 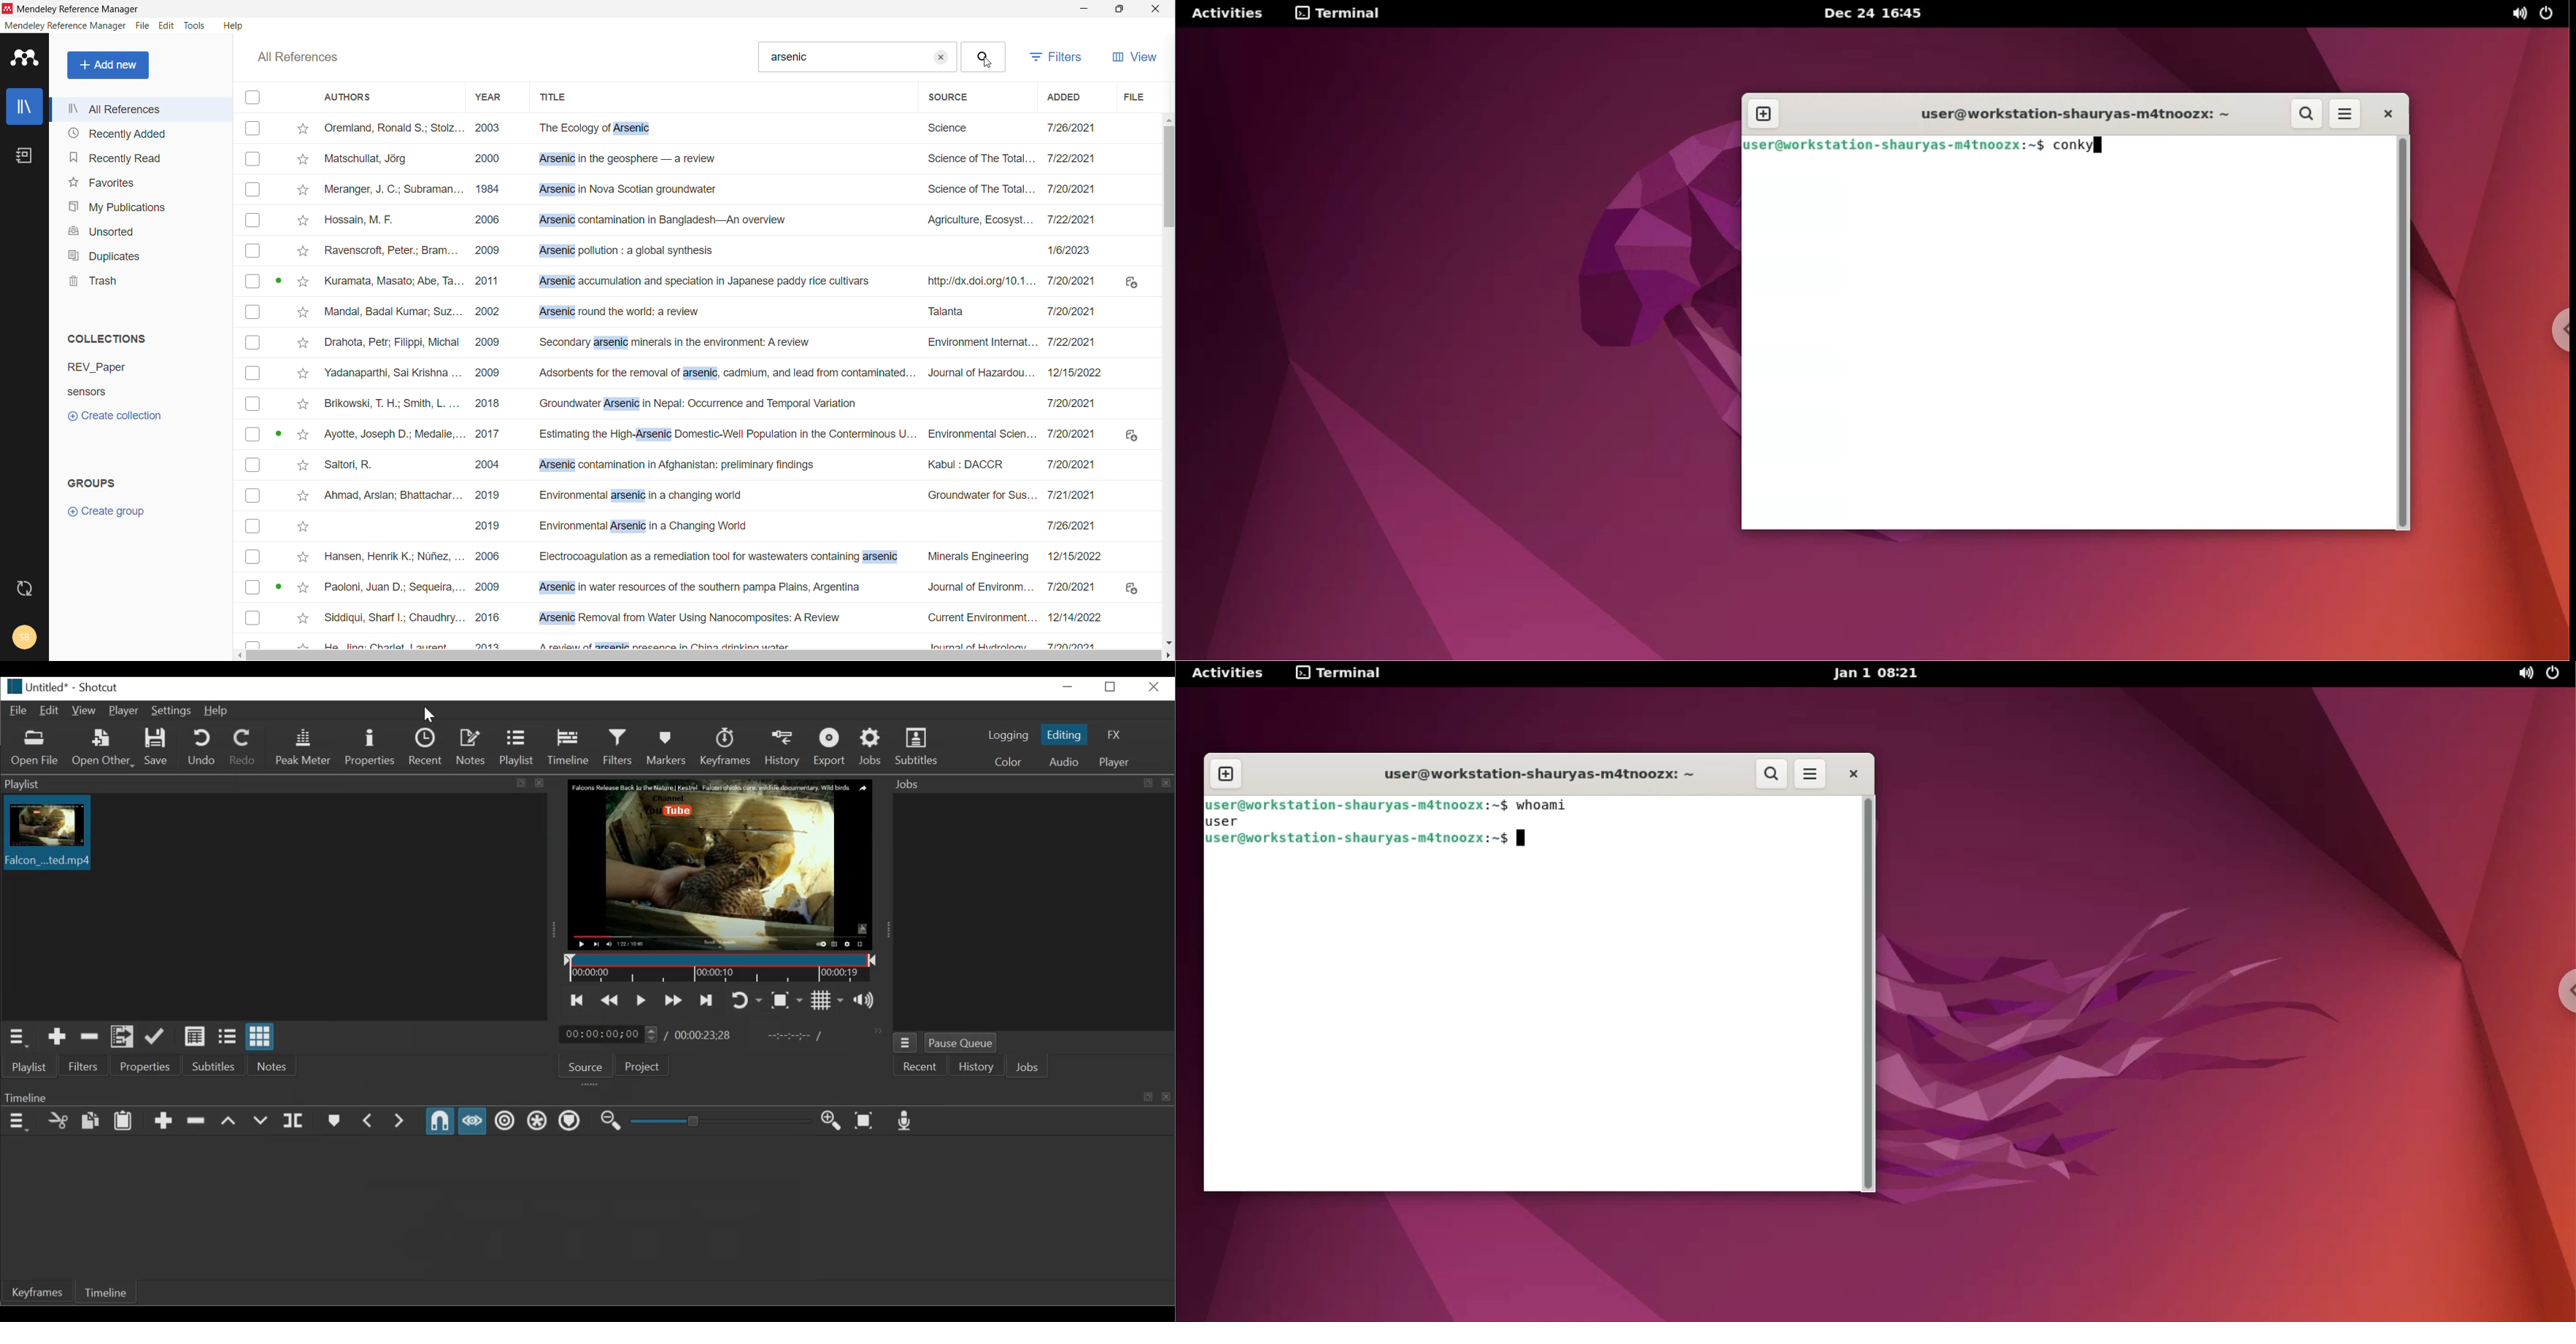 I want to click on Siddiqui, Sharf I.; Chaudhry... 2016 Arsenic Removal from Water Using Nanocomposites: A Review Current Environment... 12/14/2022, so click(x=713, y=616).